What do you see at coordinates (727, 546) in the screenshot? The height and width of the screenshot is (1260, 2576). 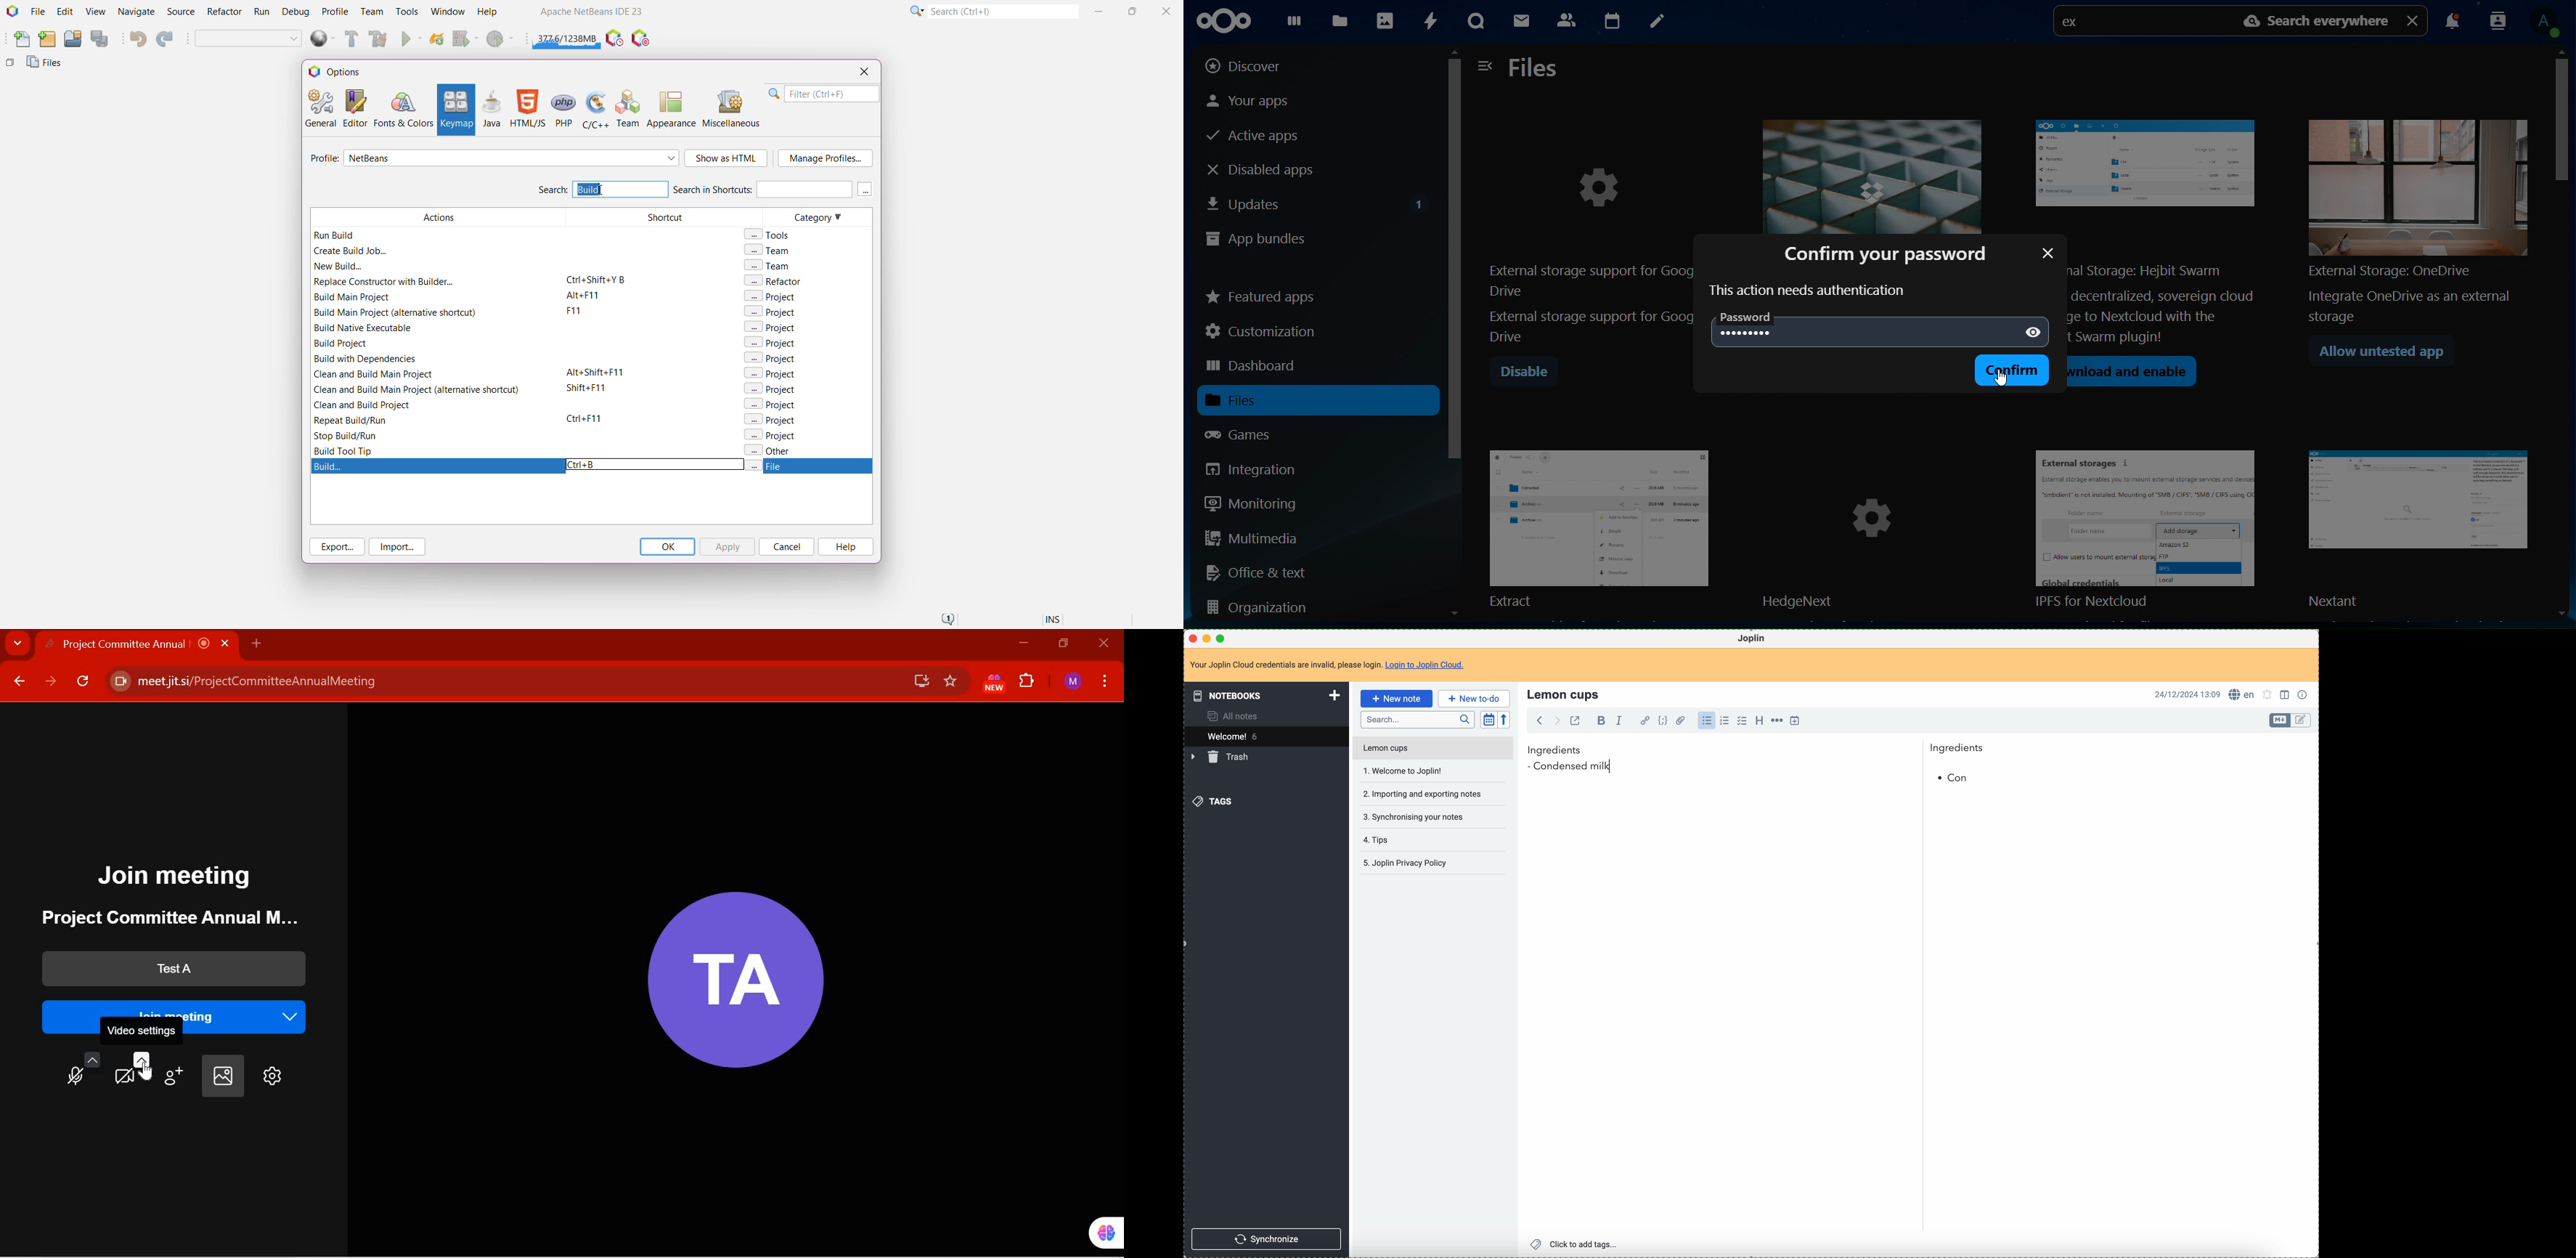 I see `Apply` at bounding box center [727, 546].